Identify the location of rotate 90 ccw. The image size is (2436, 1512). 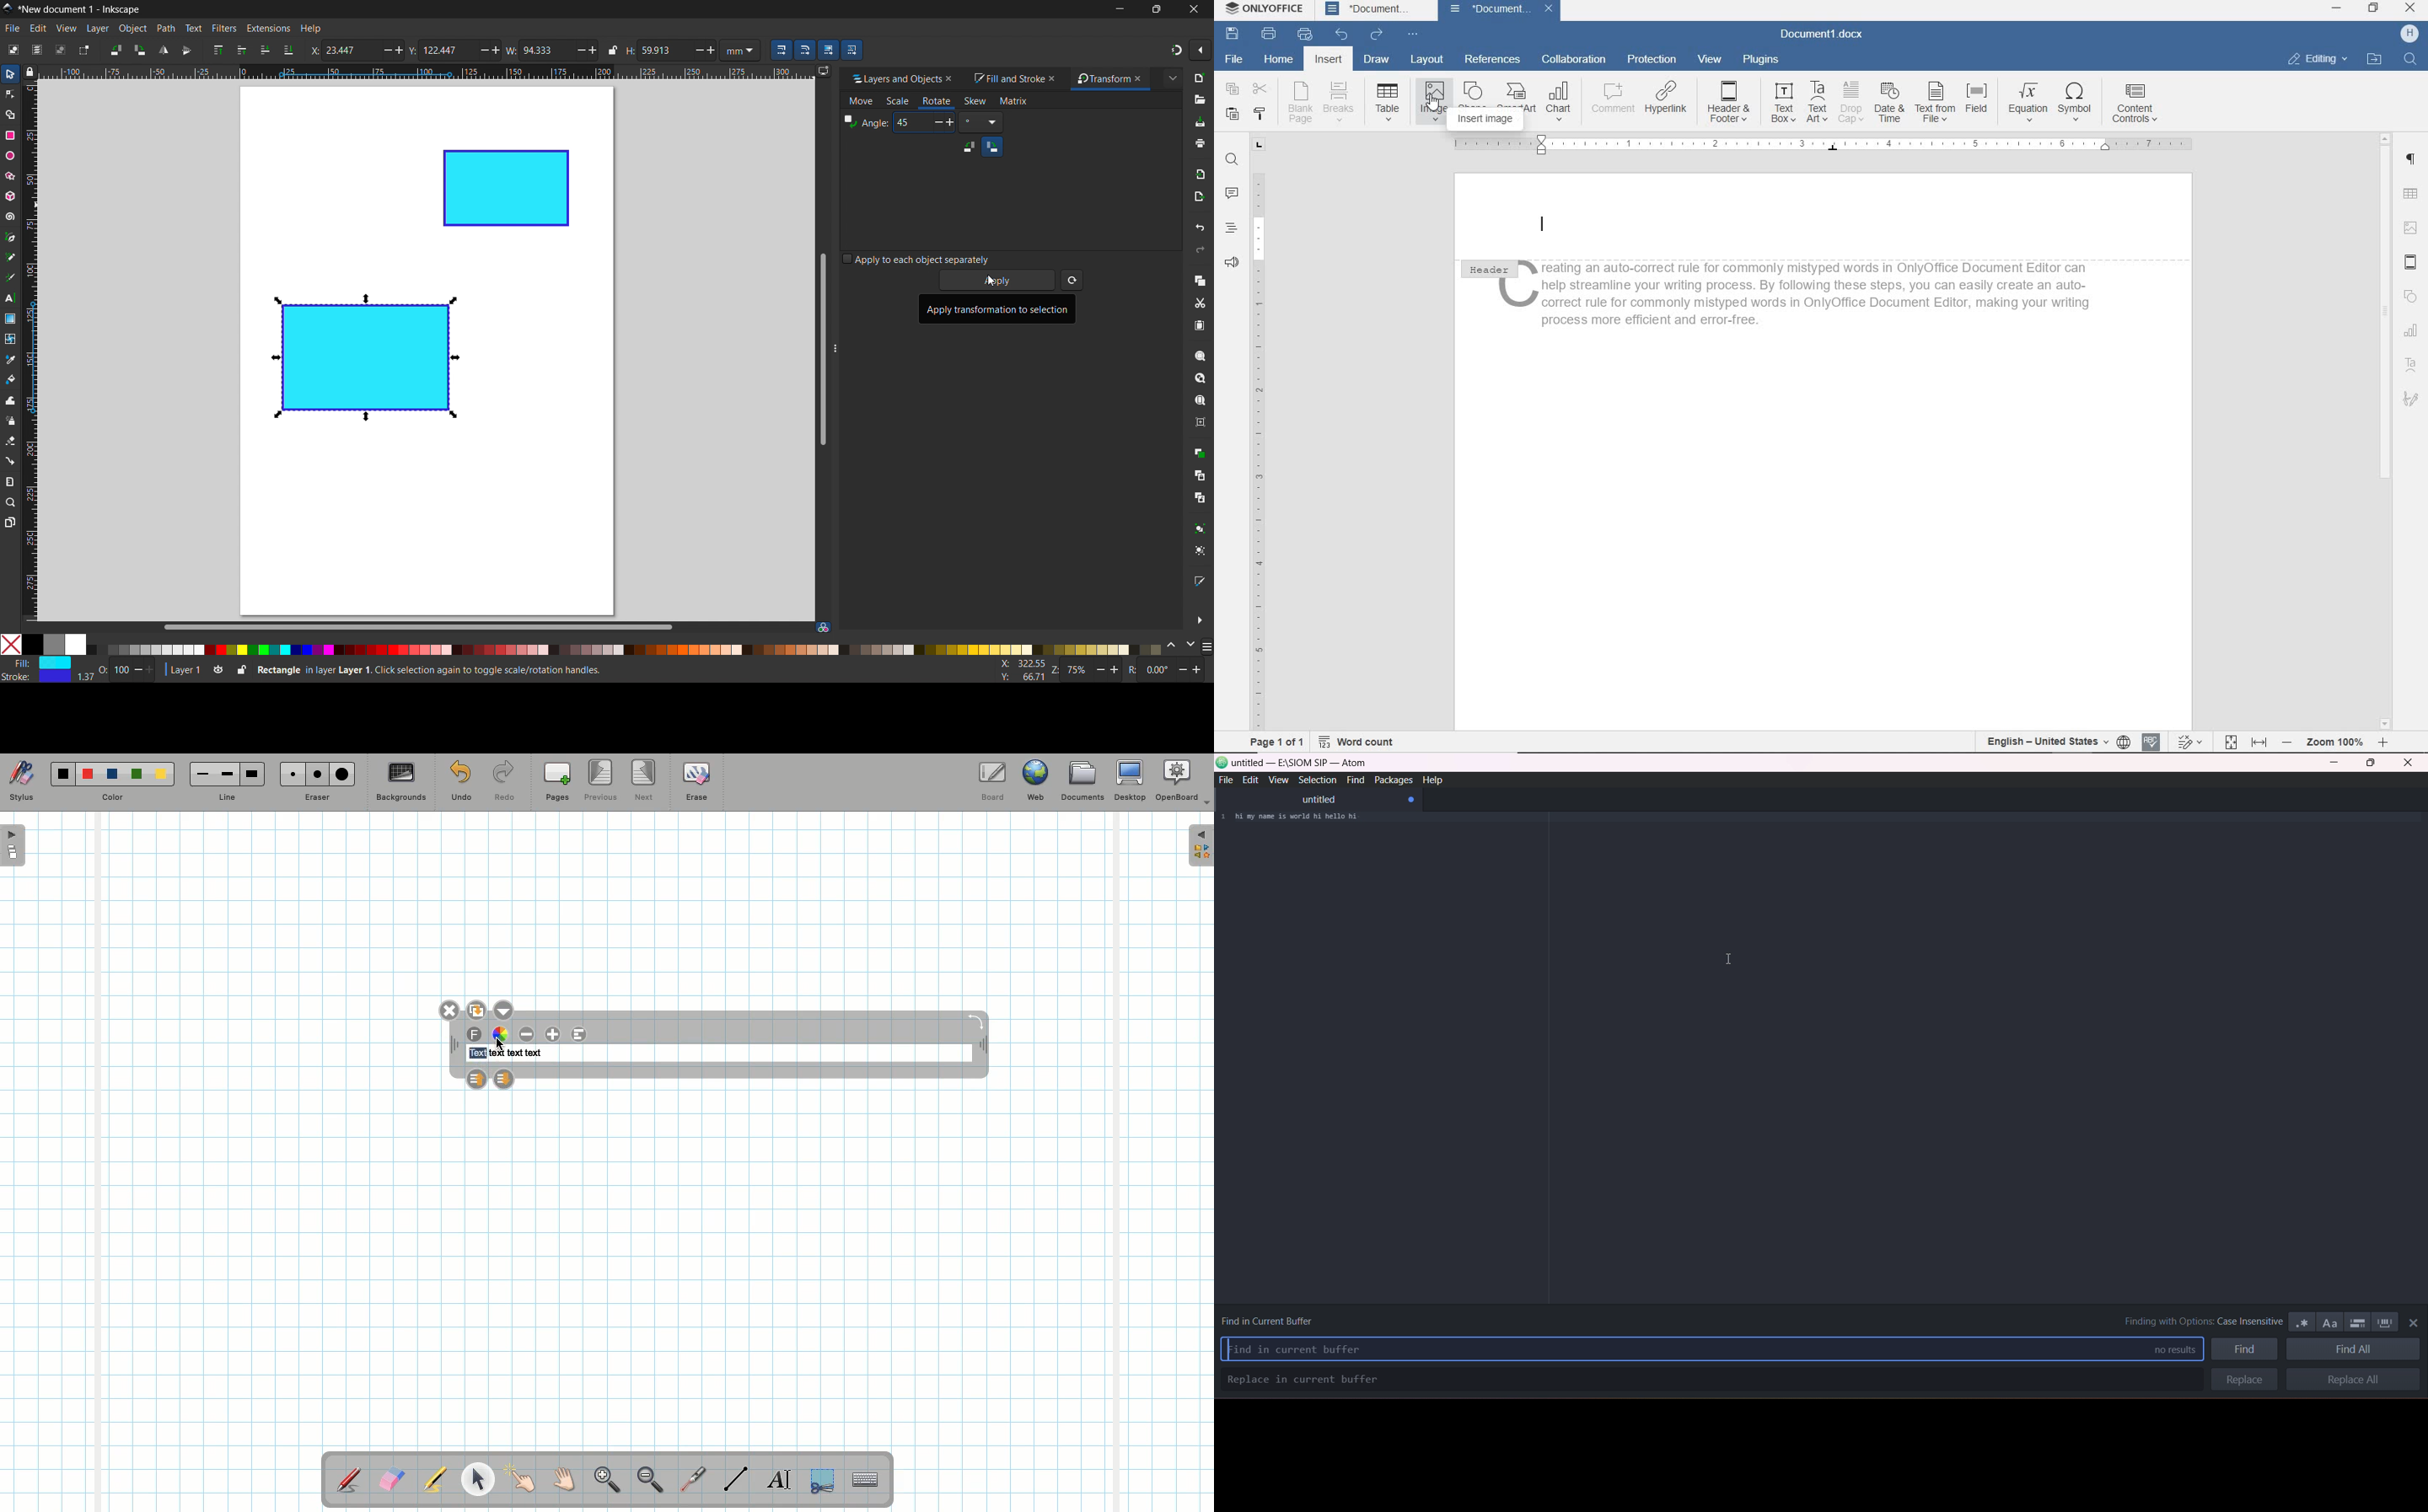
(114, 49).